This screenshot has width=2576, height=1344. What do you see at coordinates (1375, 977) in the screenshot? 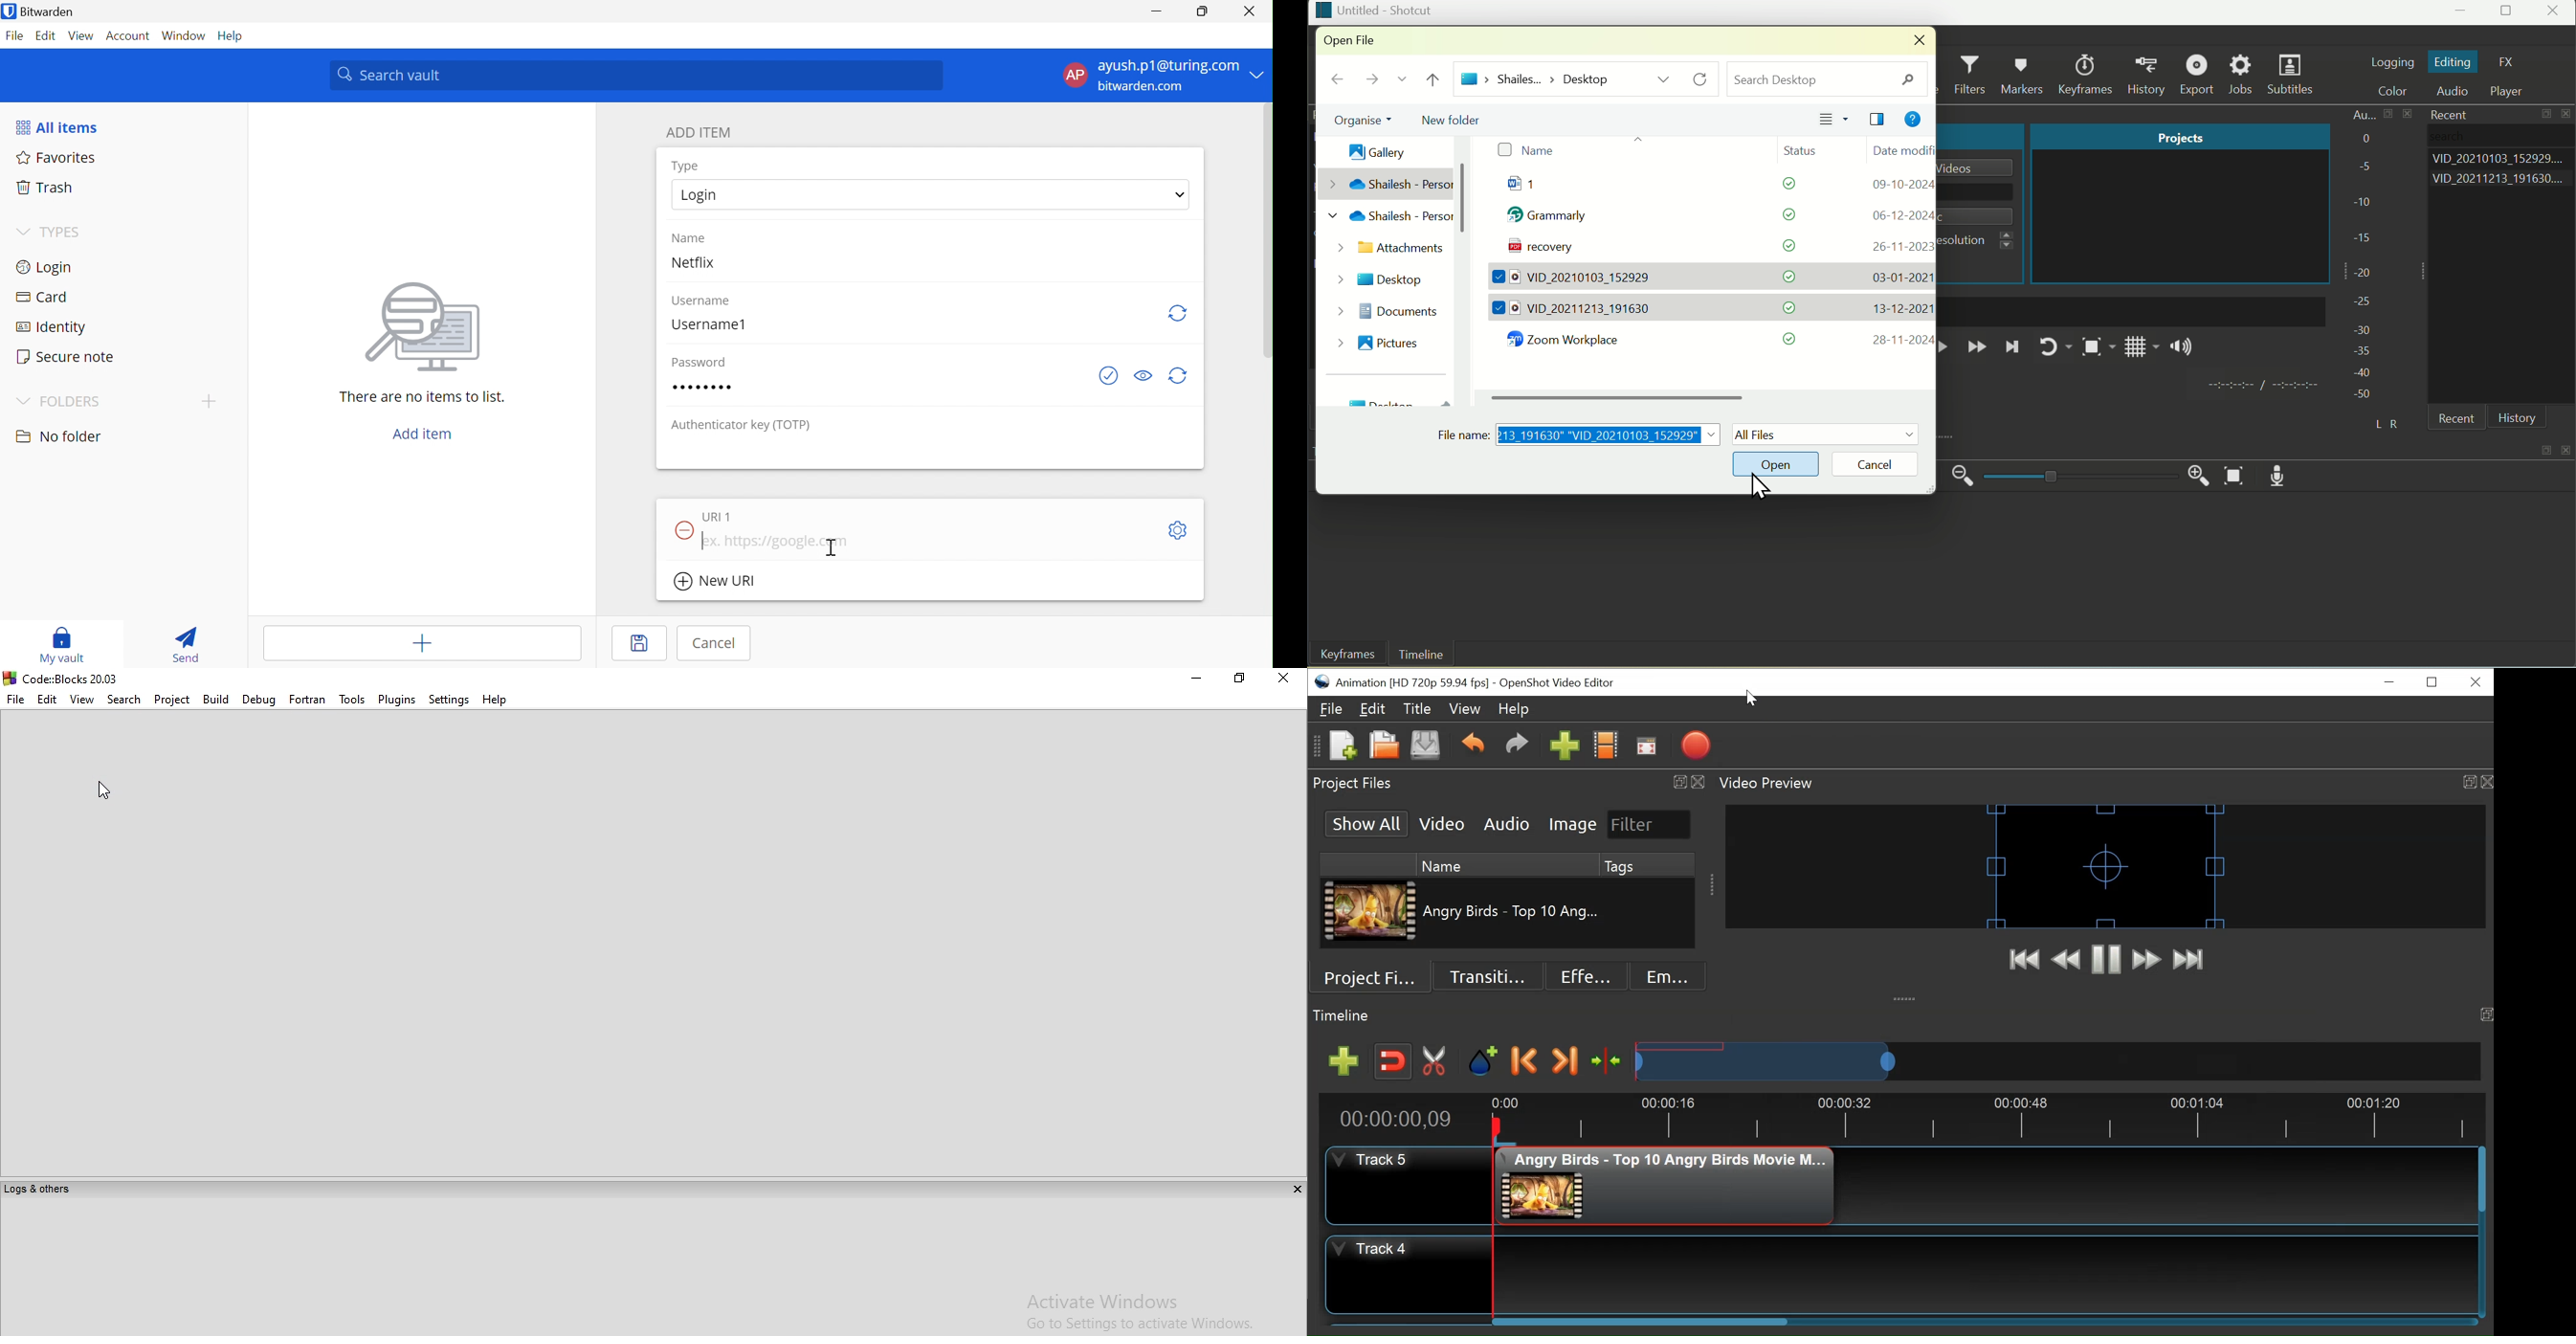
I see `Project Files` at bounding box center [1375, 977].